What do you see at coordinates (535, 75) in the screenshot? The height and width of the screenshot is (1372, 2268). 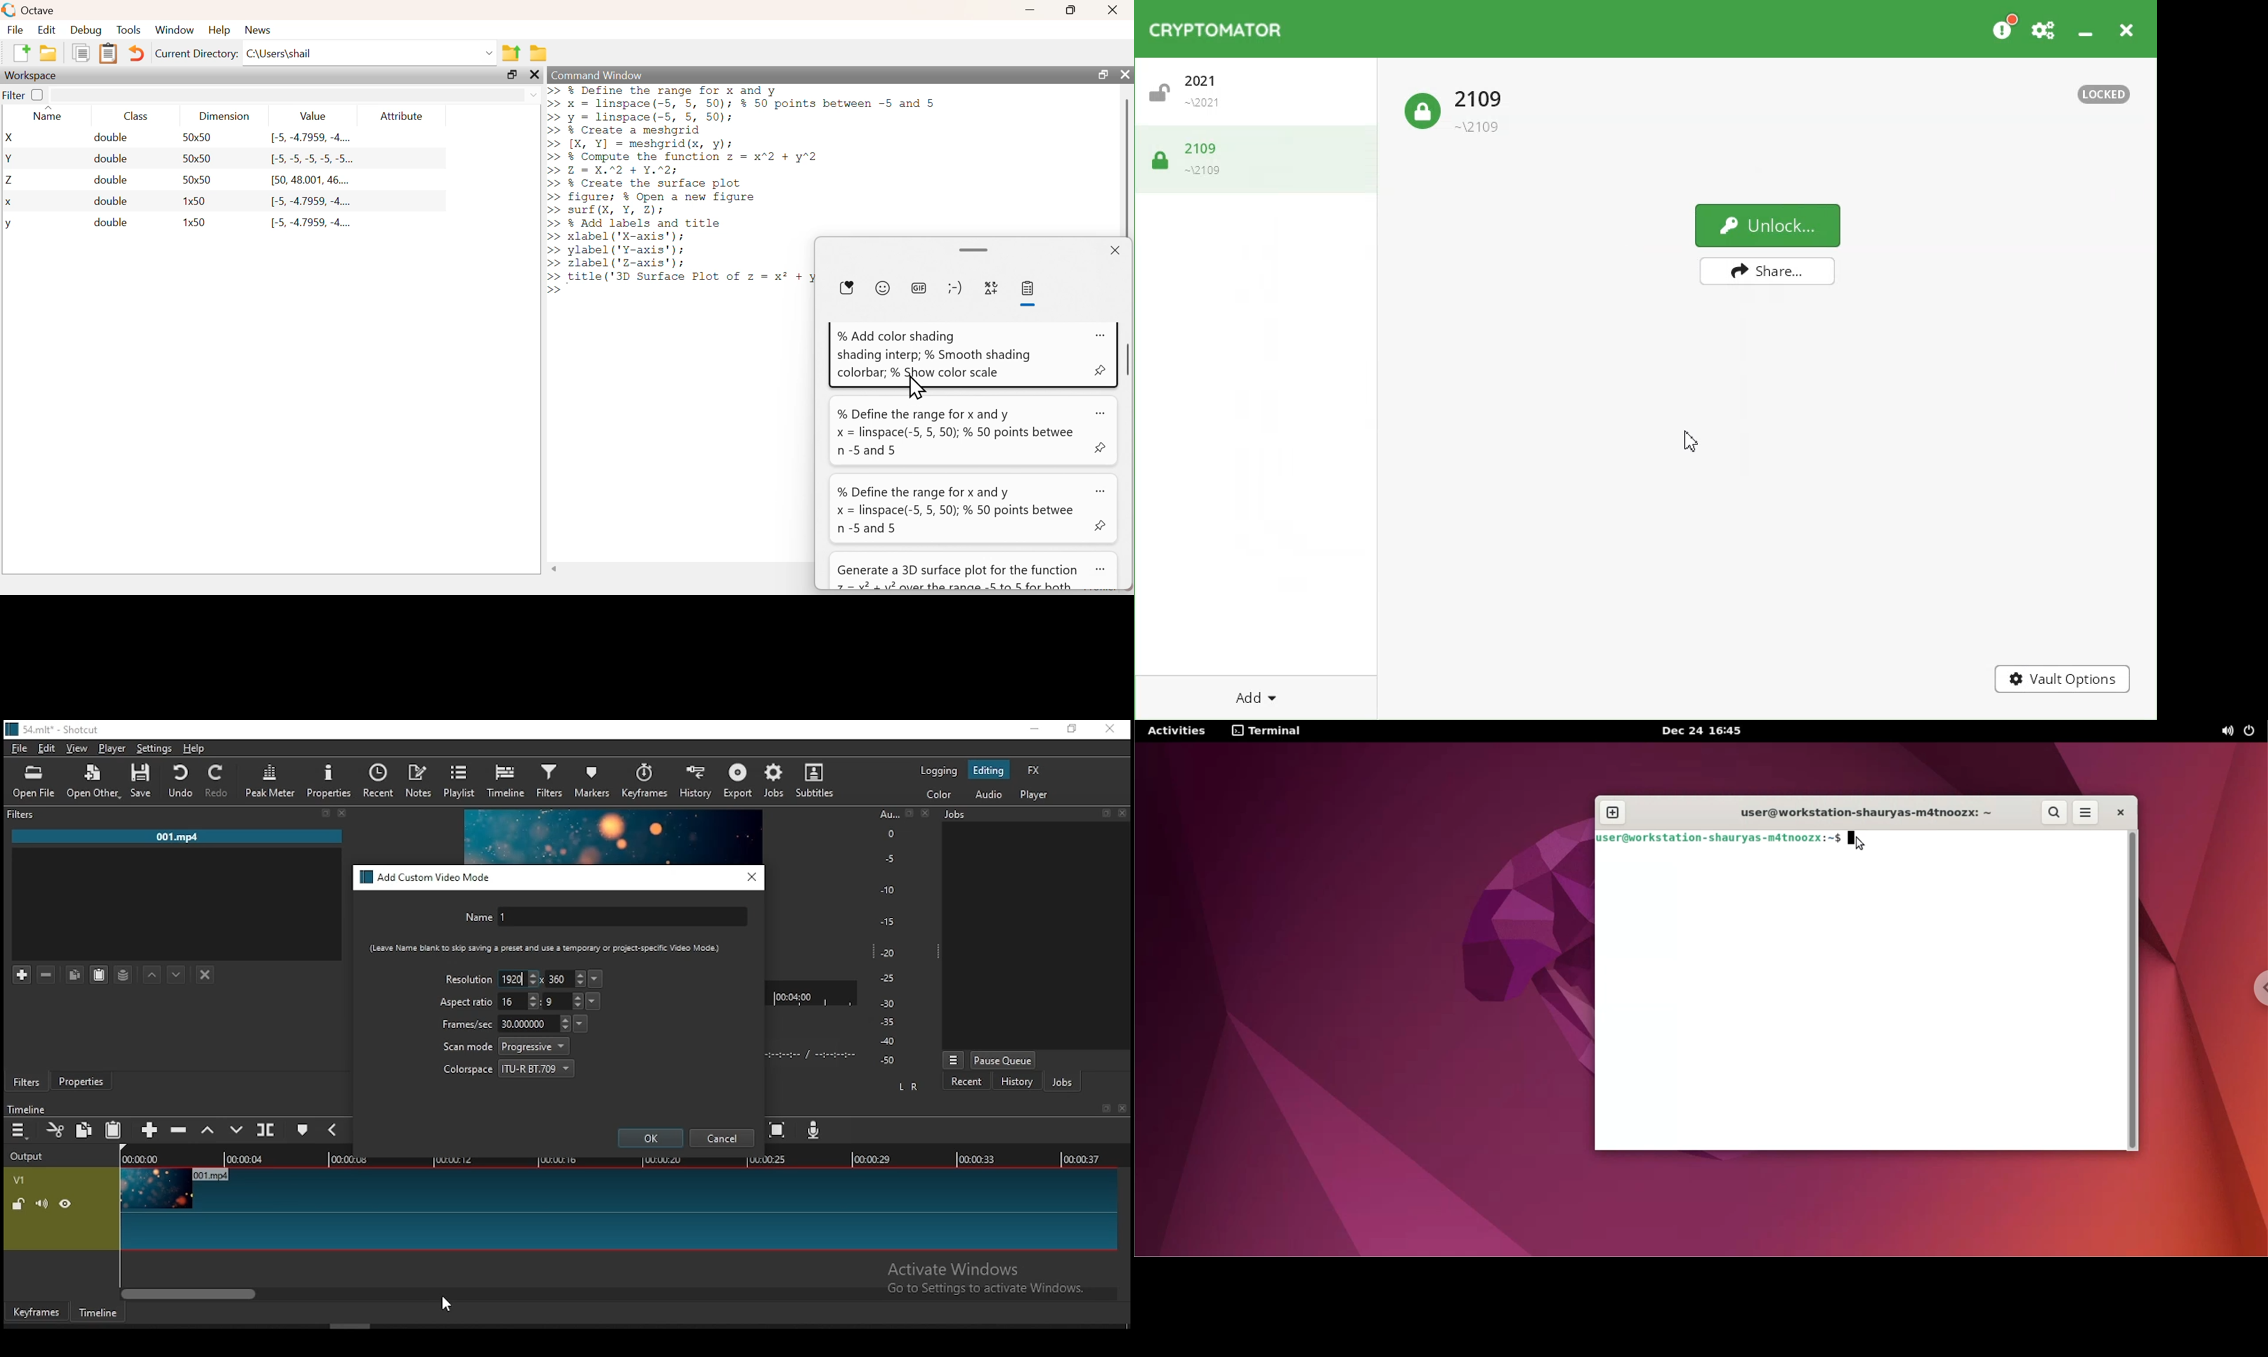 I see `close` at bounding box center [535, 75].